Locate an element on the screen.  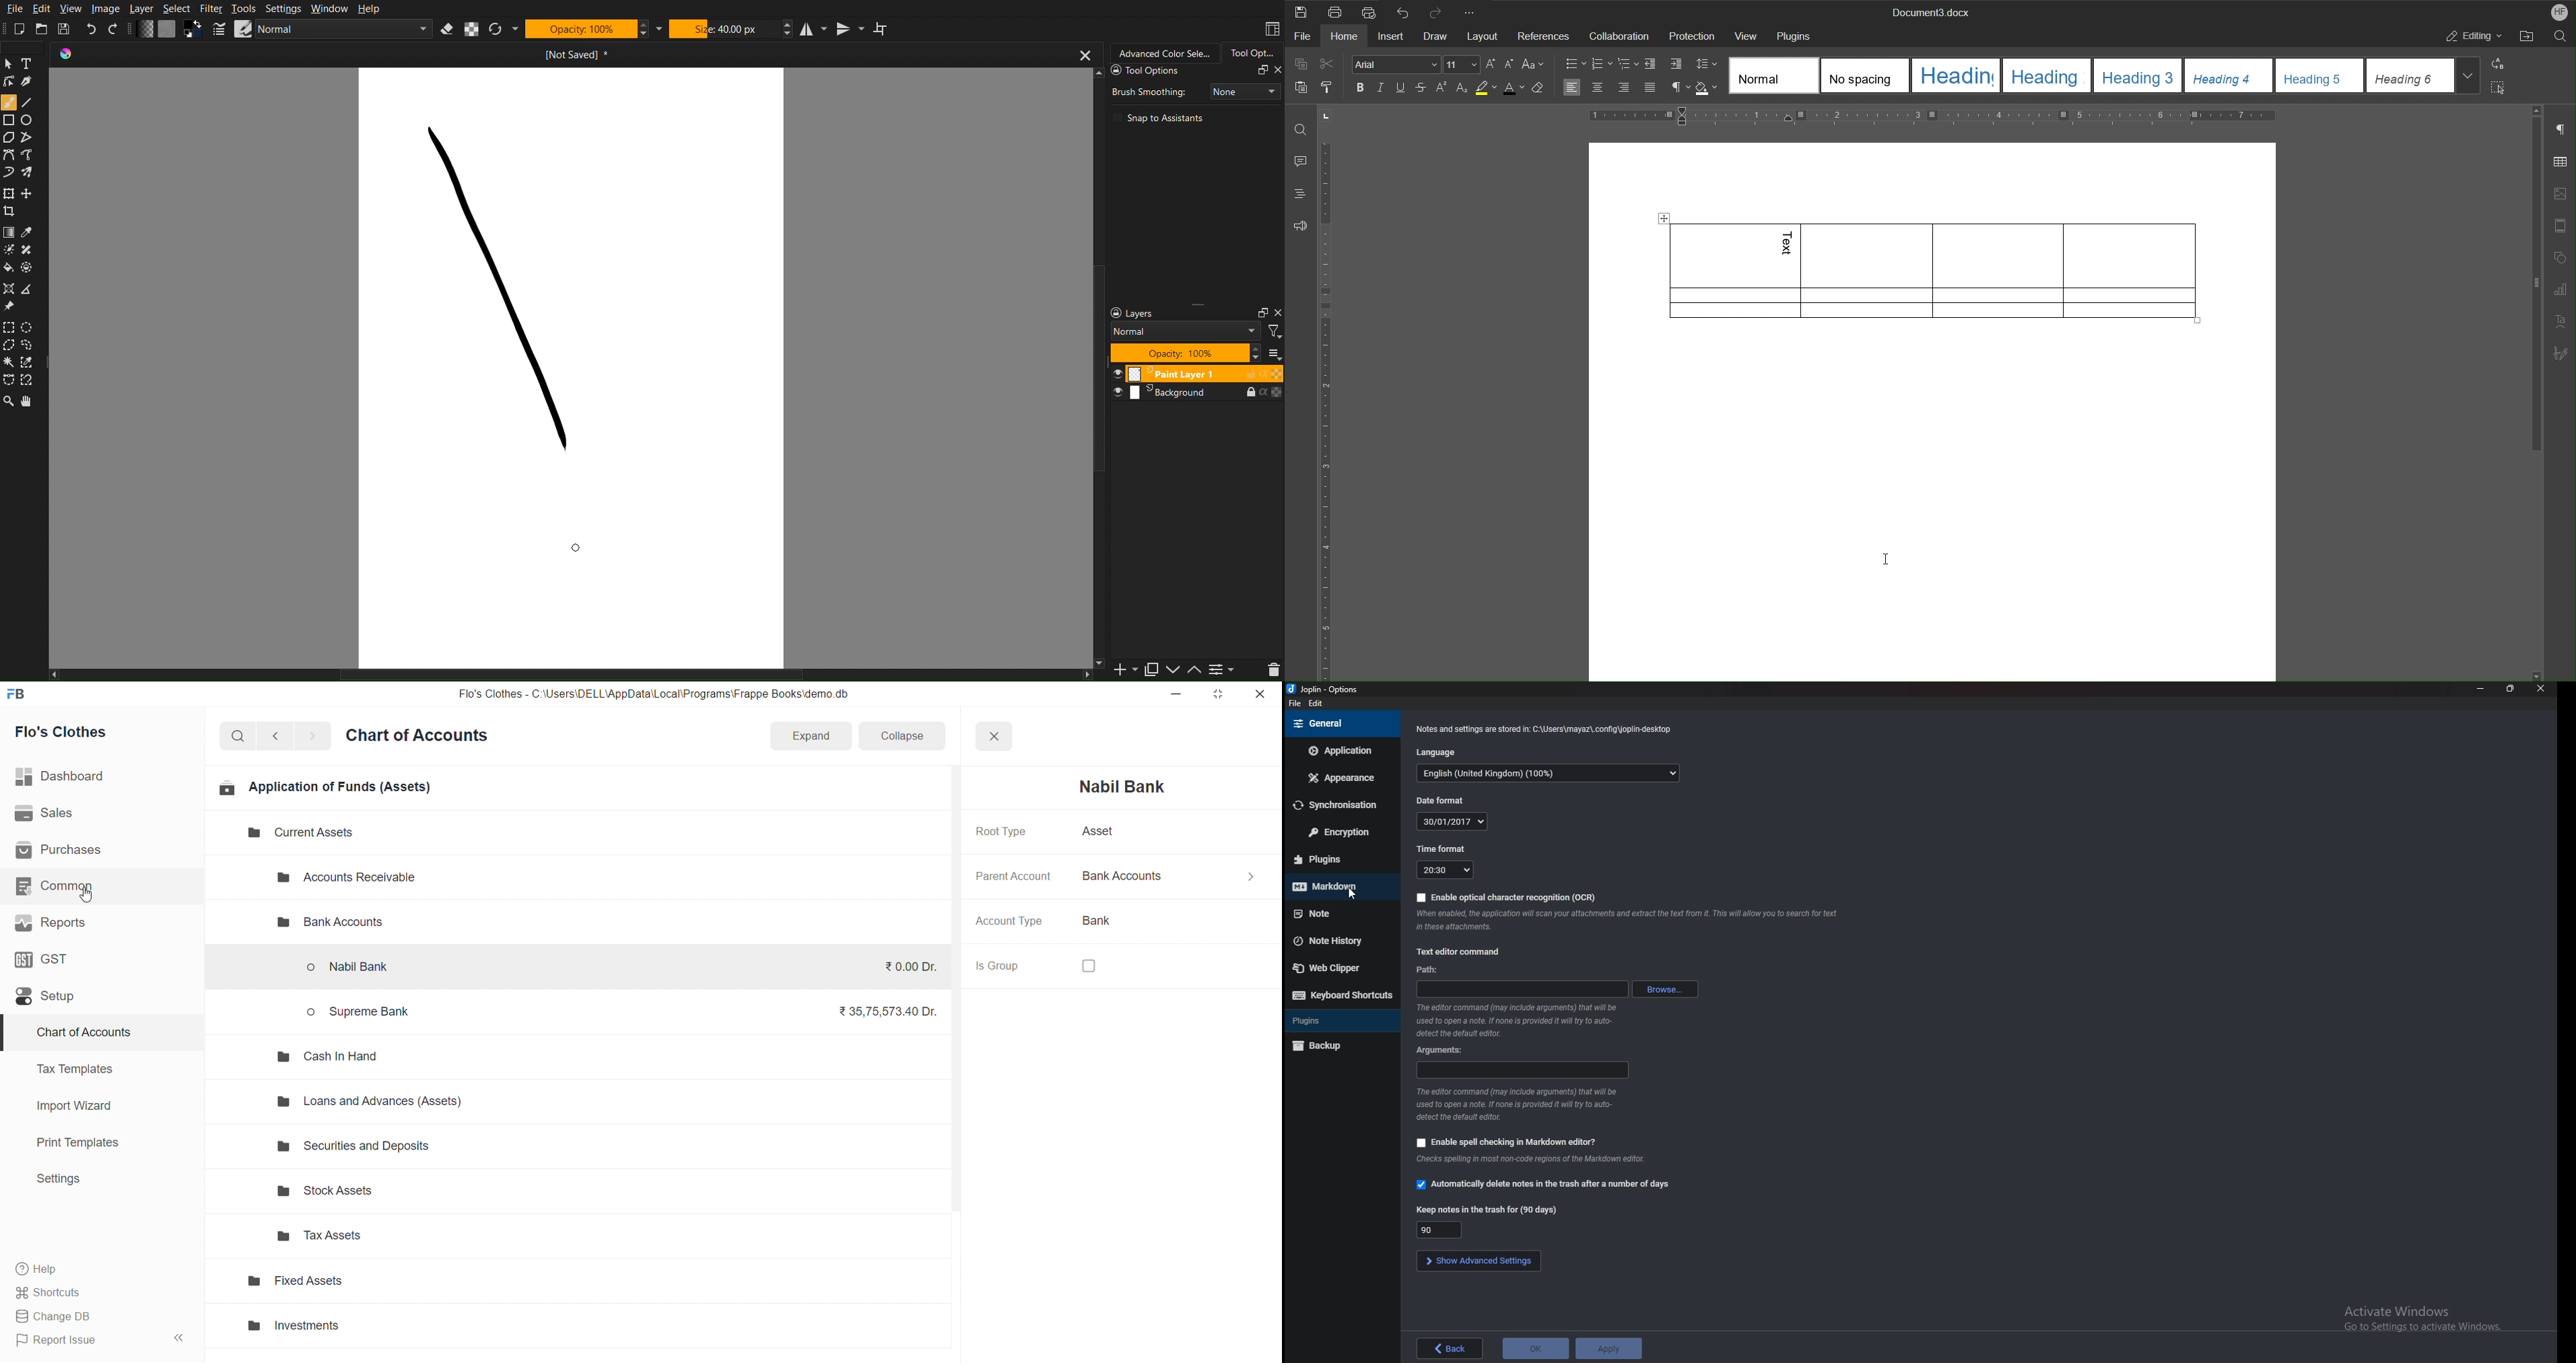
Date format is located at coordinates (1440, 800).